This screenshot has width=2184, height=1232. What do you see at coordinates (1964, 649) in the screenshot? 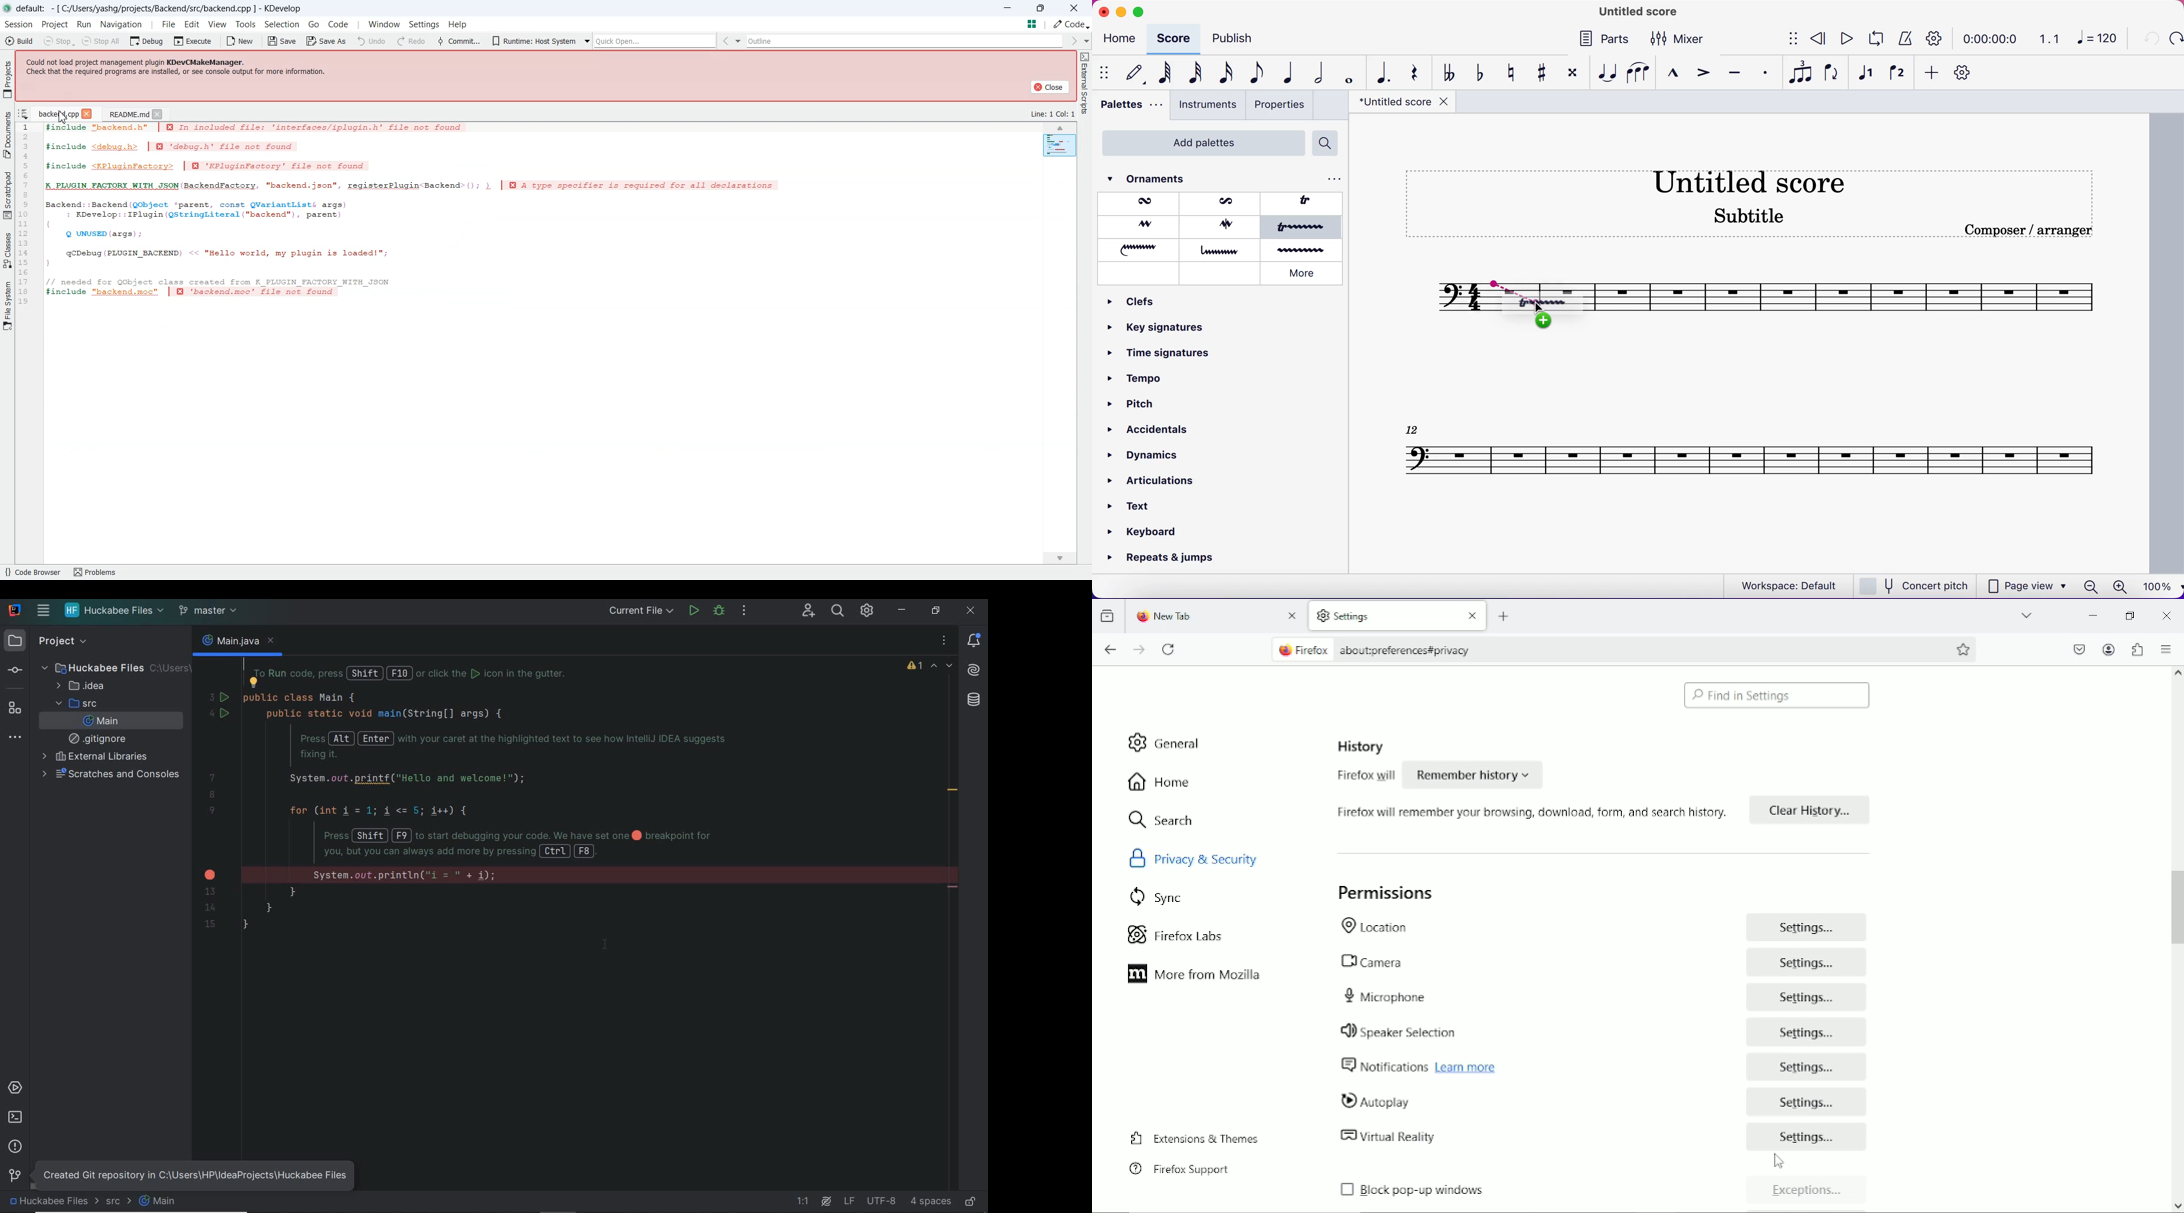
I see `bookmark this page` at bounding box center [1964, 649].